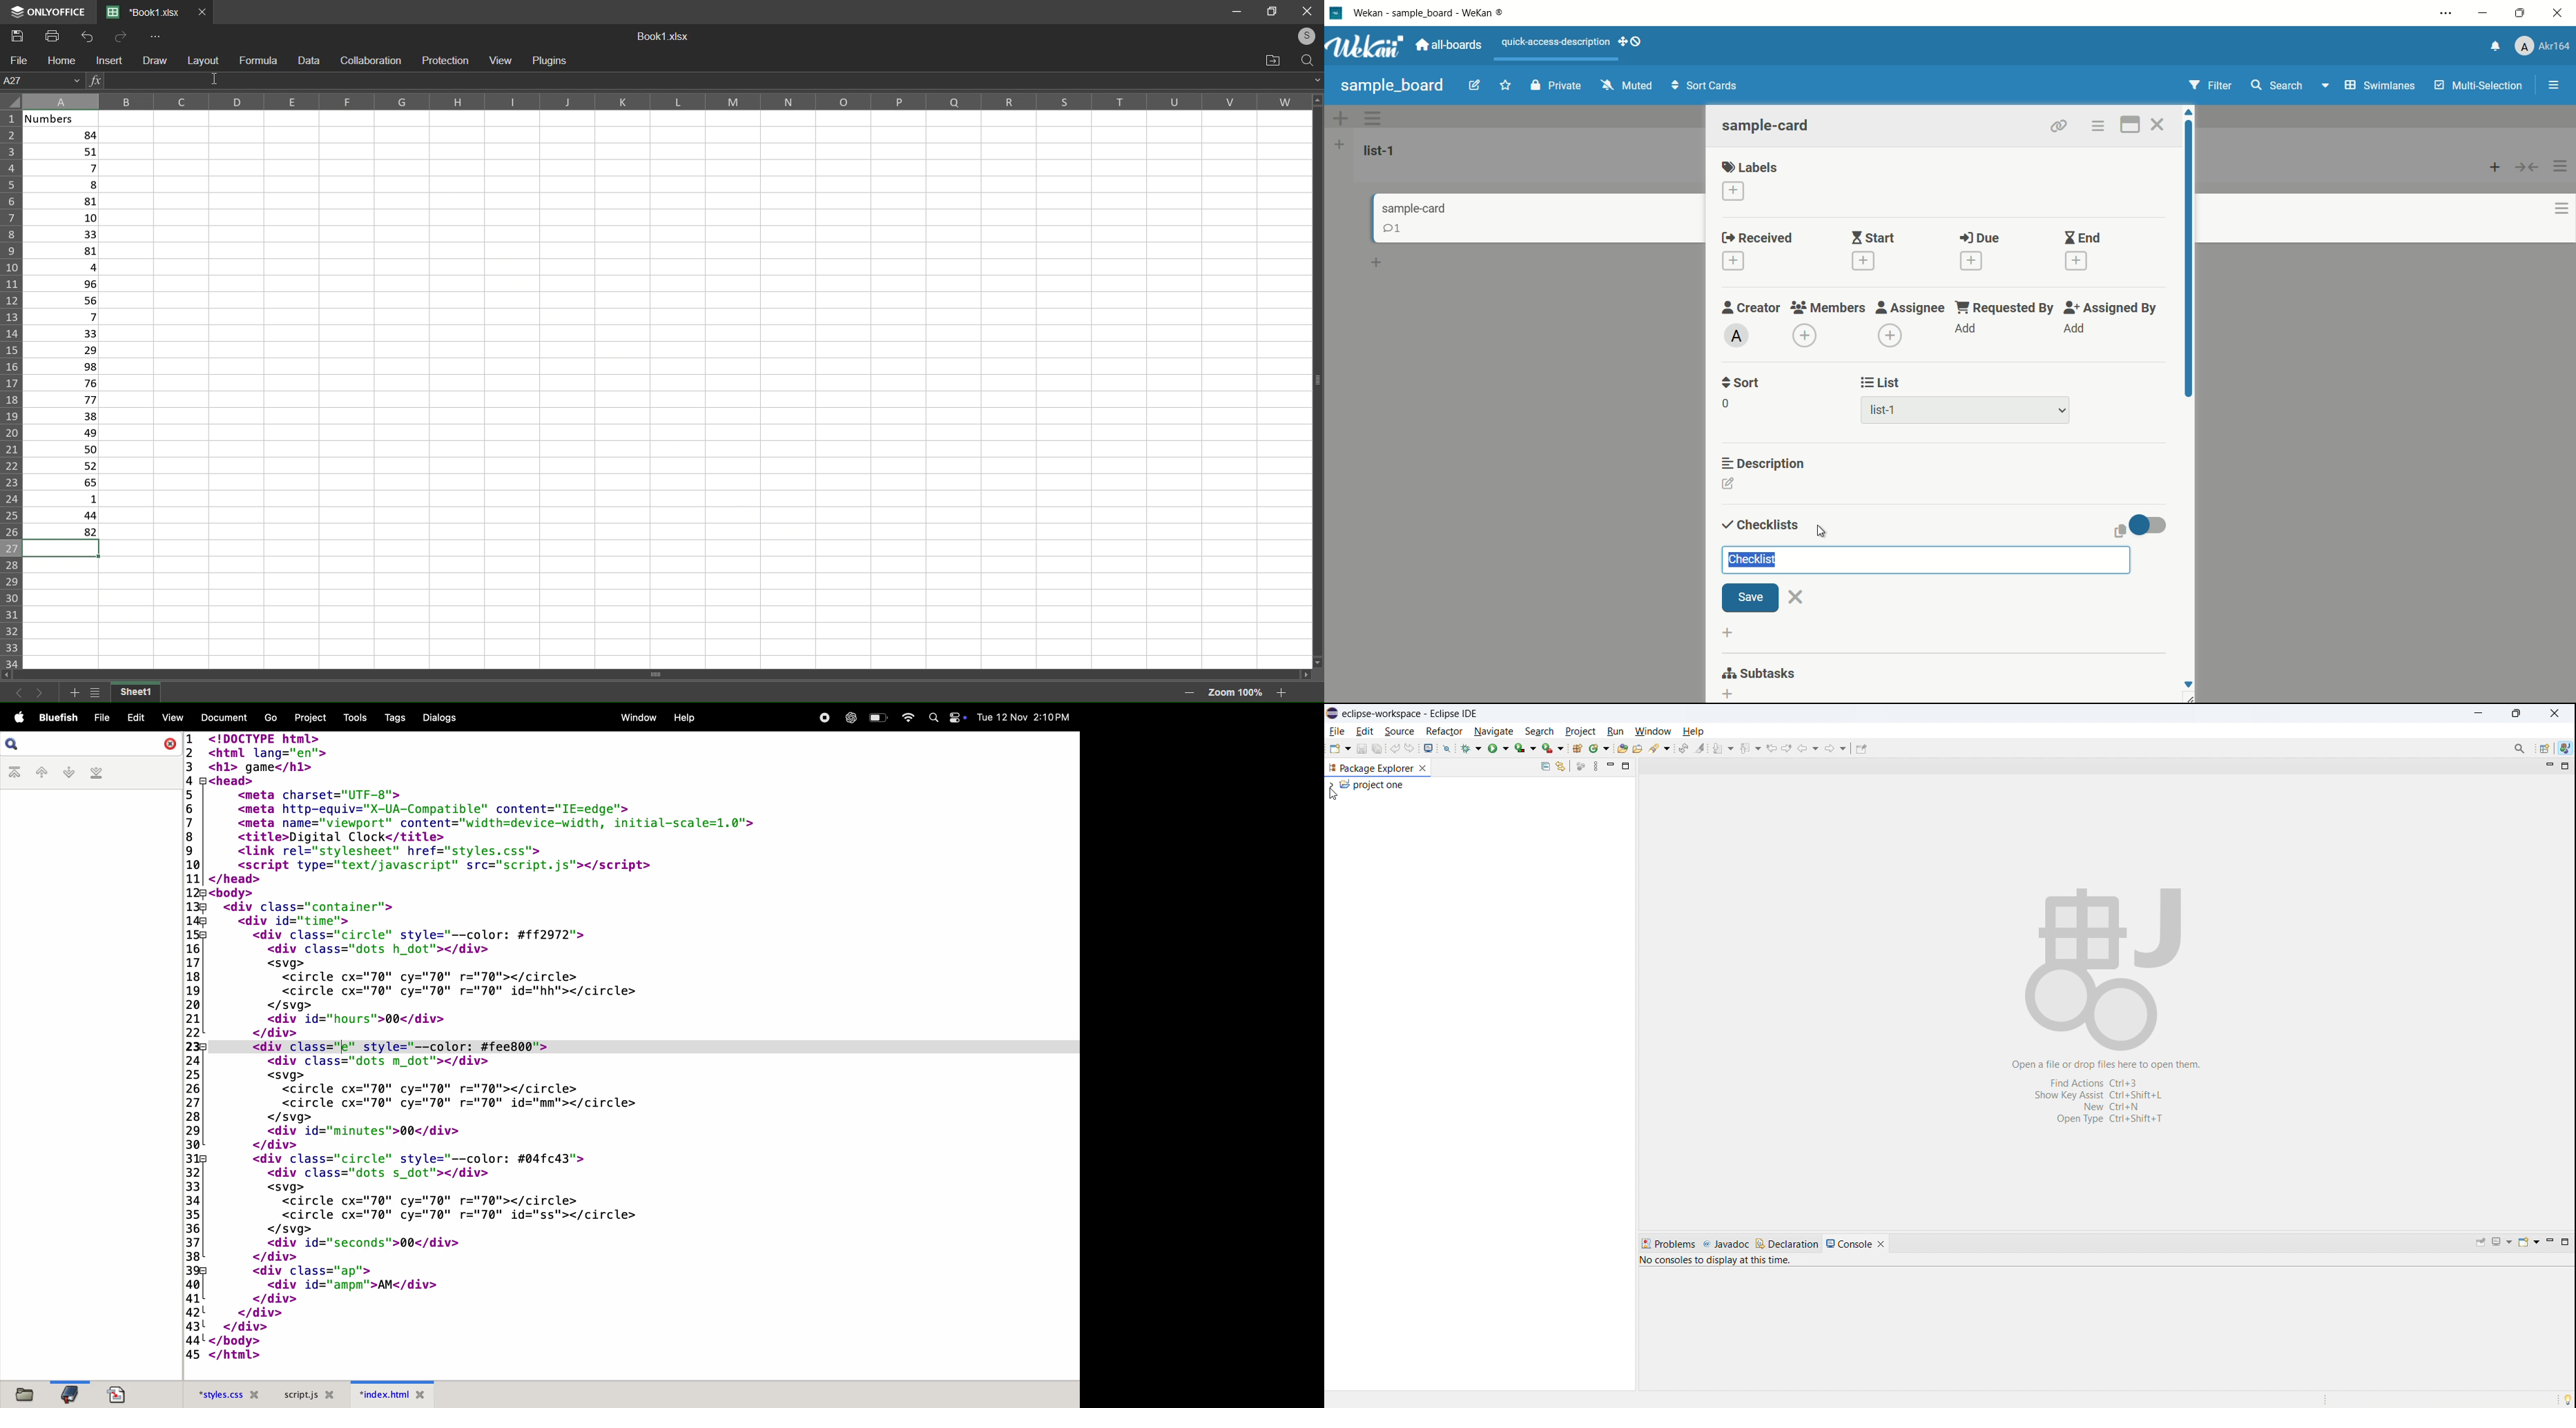 Image resolution: width=2576 pixels, height=1428 pixels. Describe the element at coordinates (2566, 1243) in the screenshot. I see `maximize` at that location.